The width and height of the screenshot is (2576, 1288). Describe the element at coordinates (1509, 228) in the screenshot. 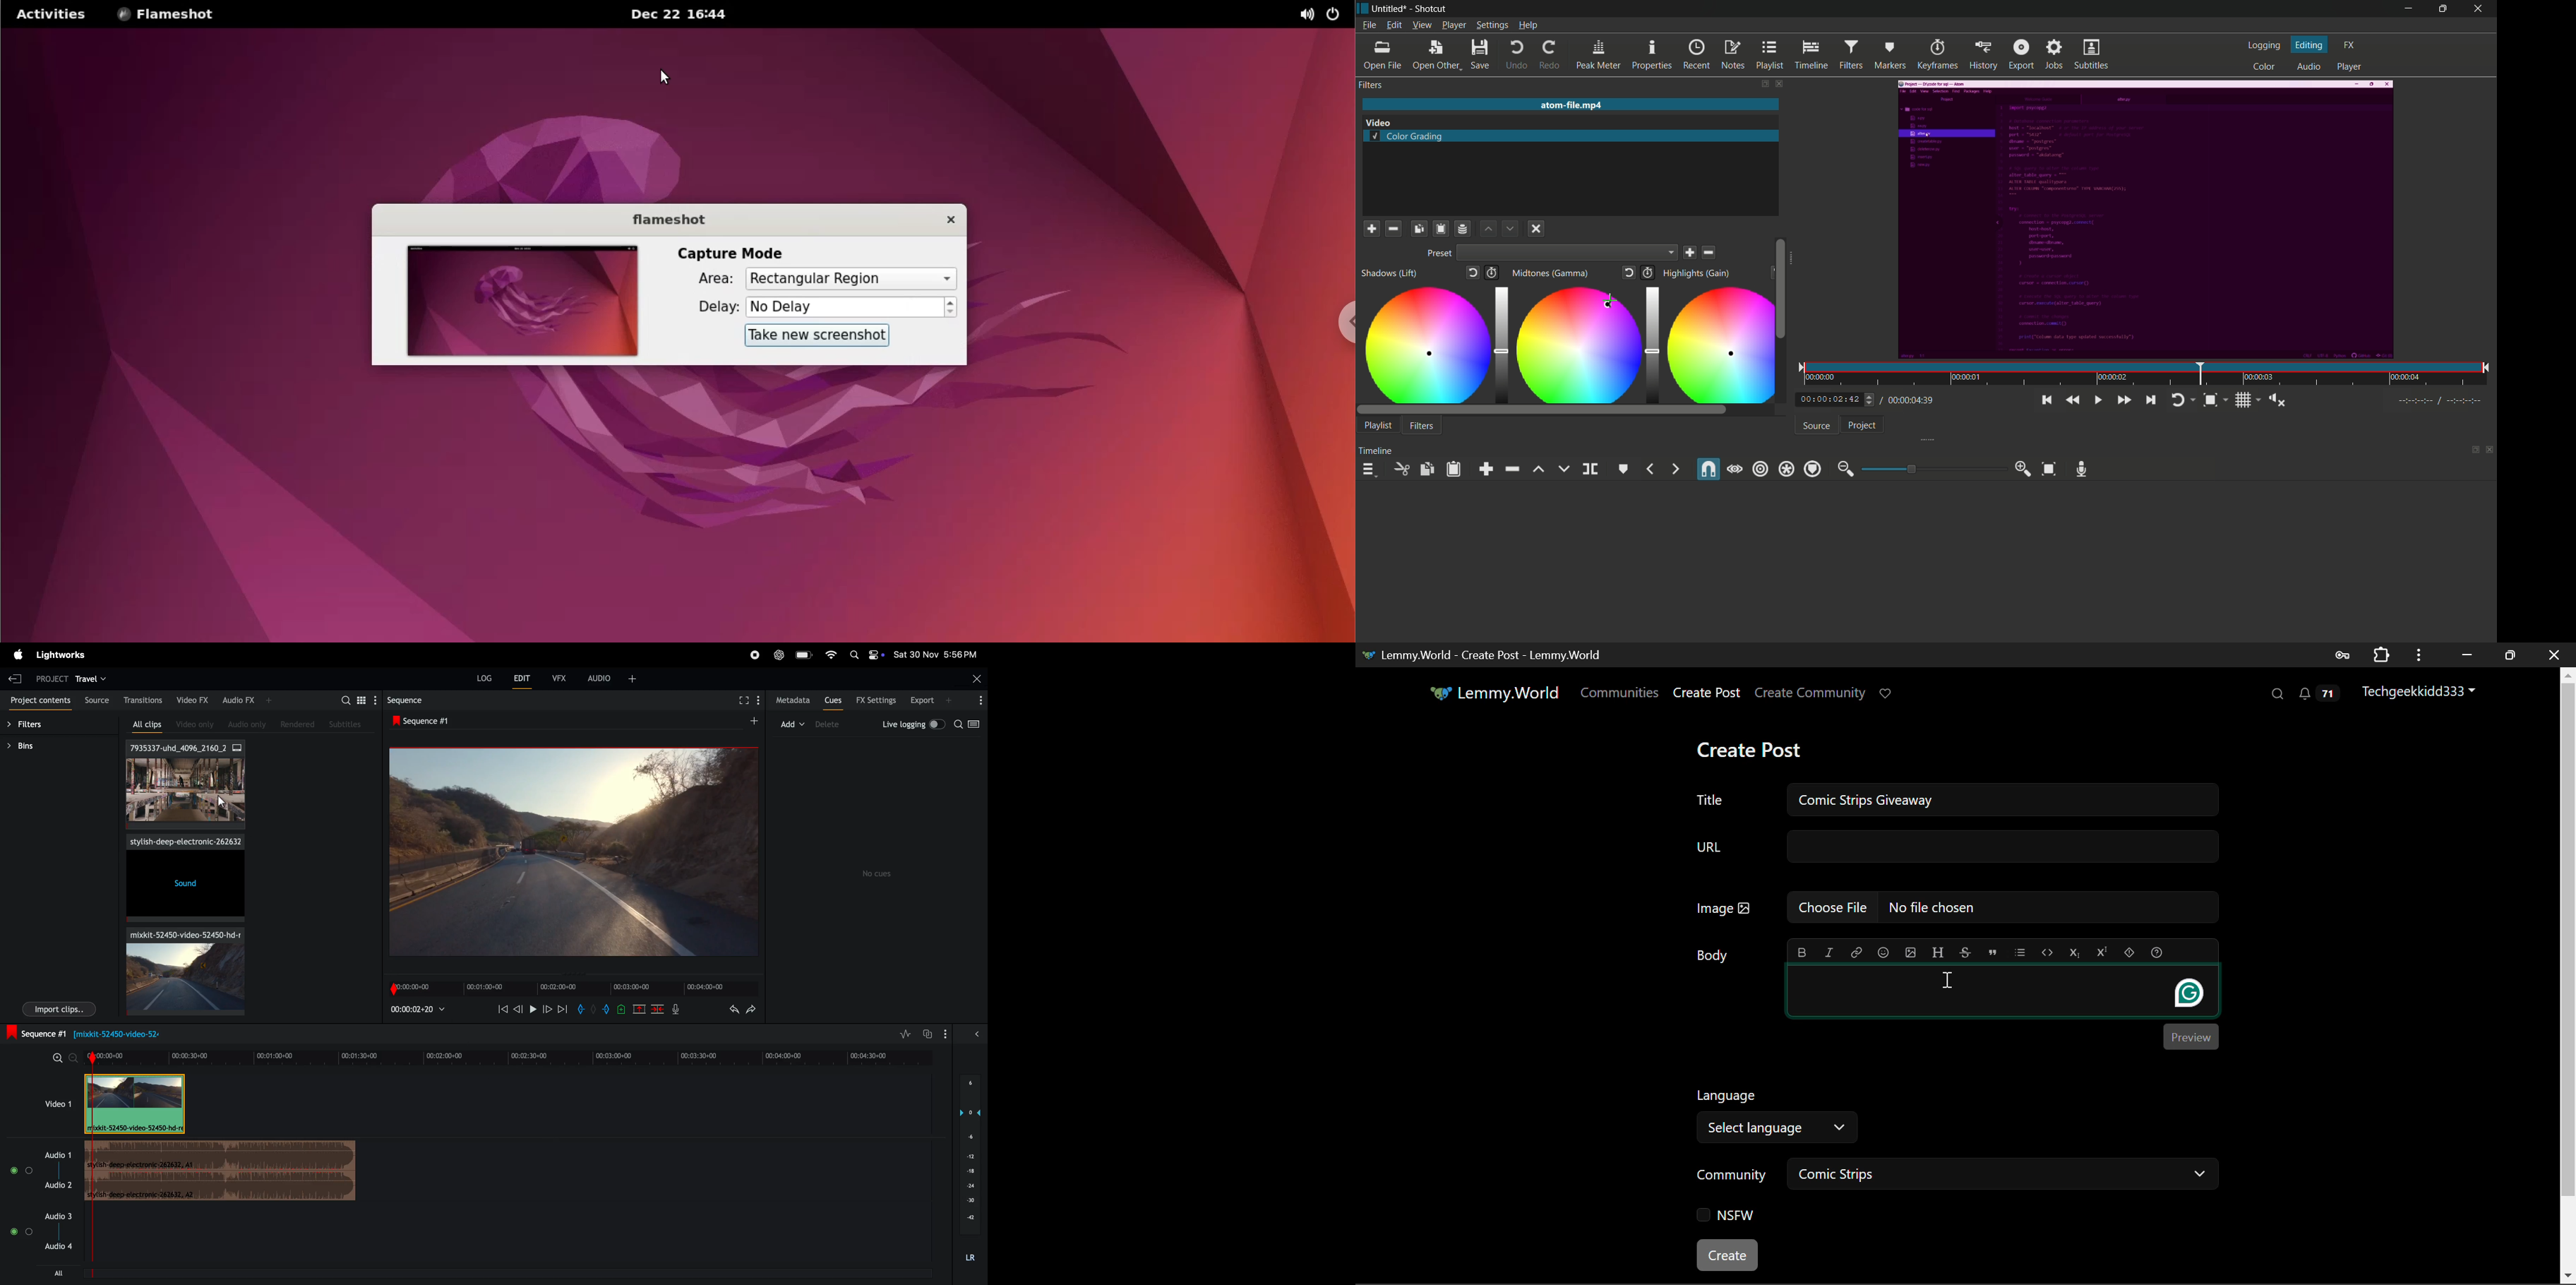

I see `Down` at that location.